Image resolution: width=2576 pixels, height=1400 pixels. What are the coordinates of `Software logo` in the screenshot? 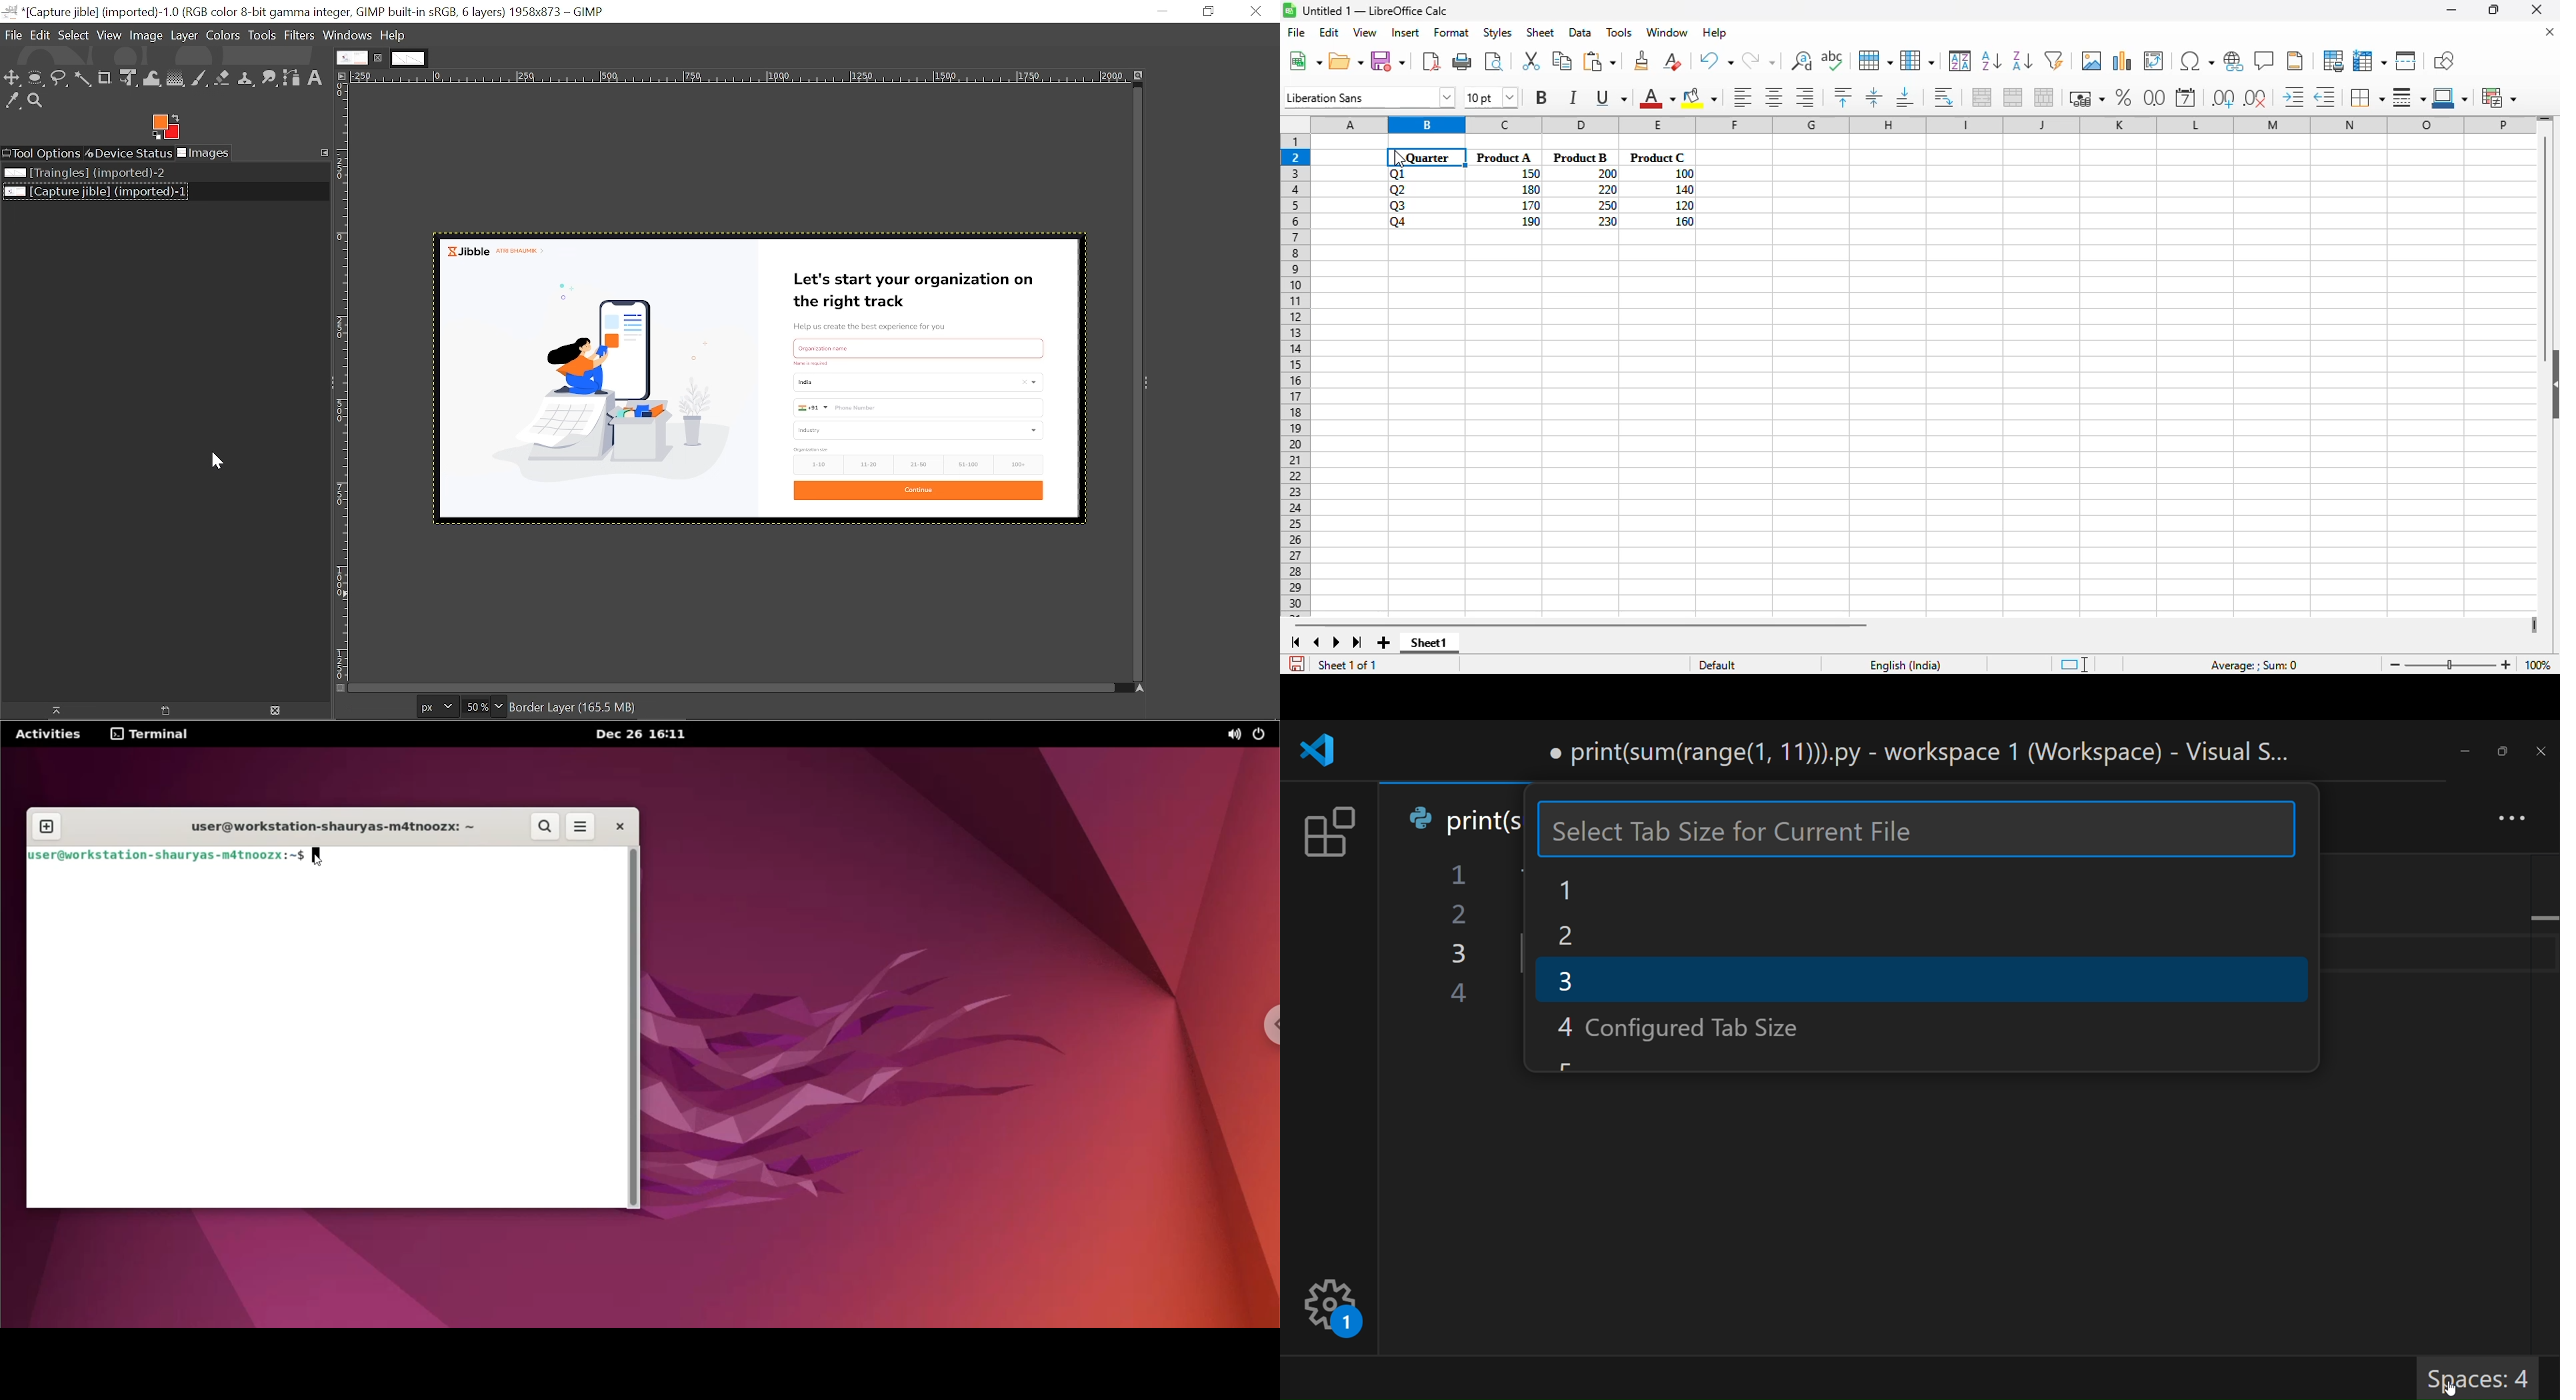 It's located at (1289, 10).